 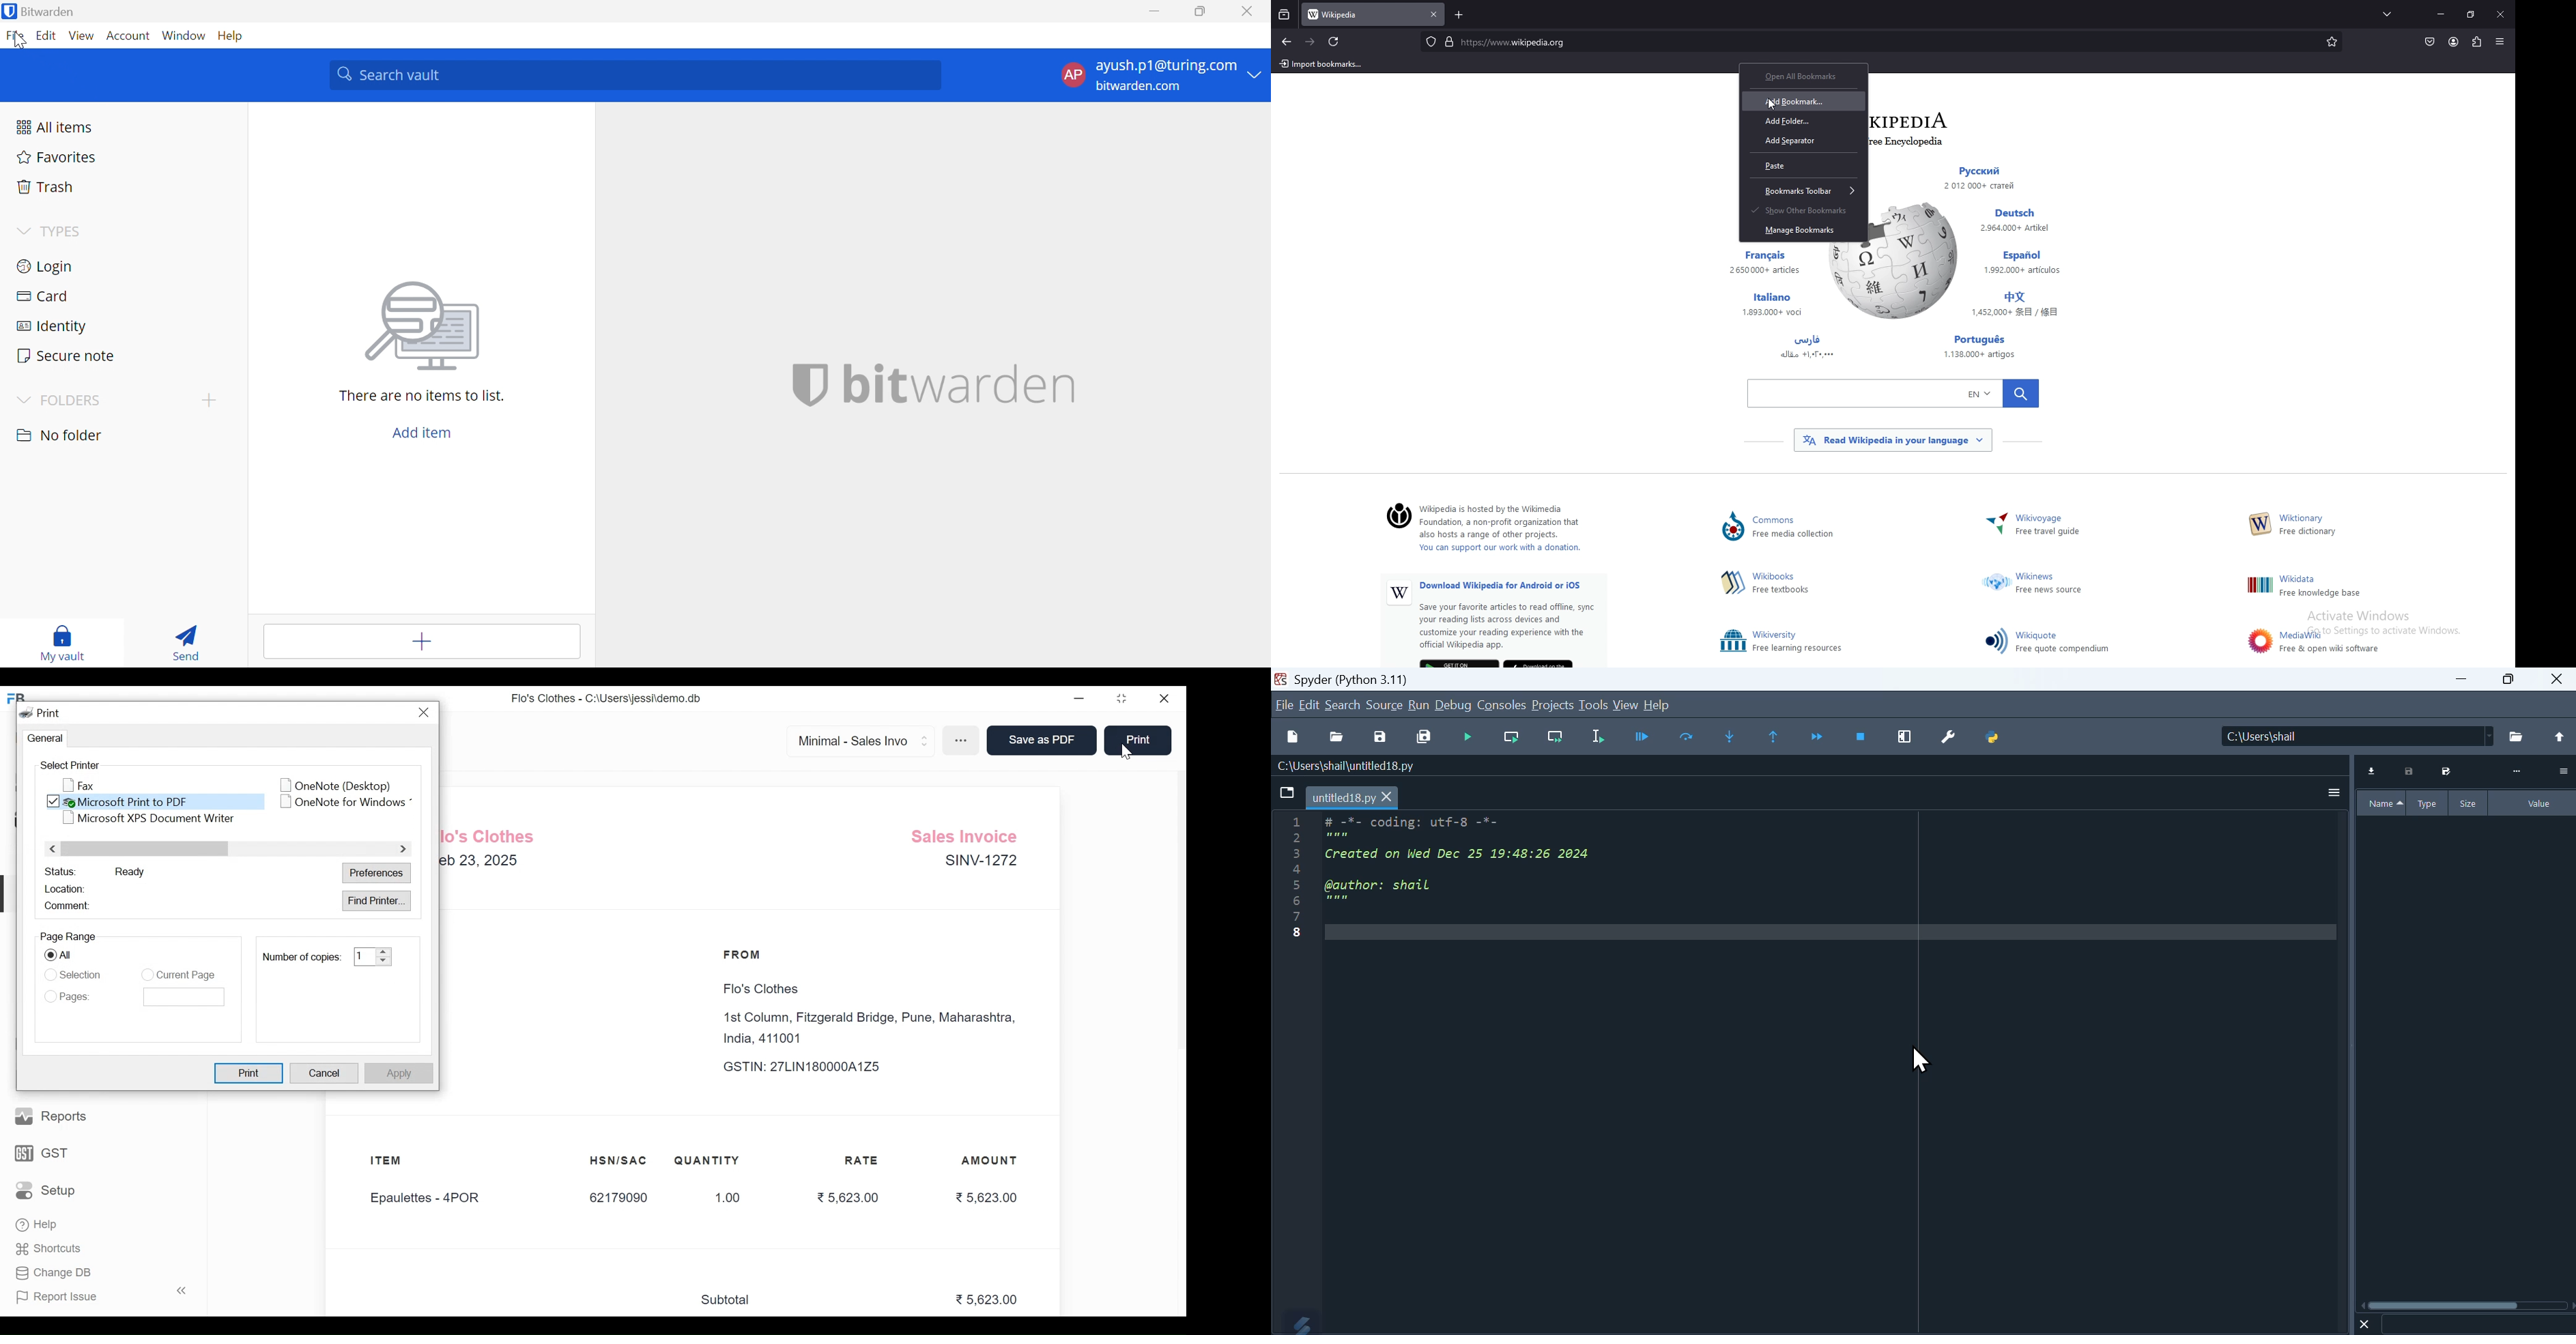 I want to click on ©, so click(x=1394, y=517).